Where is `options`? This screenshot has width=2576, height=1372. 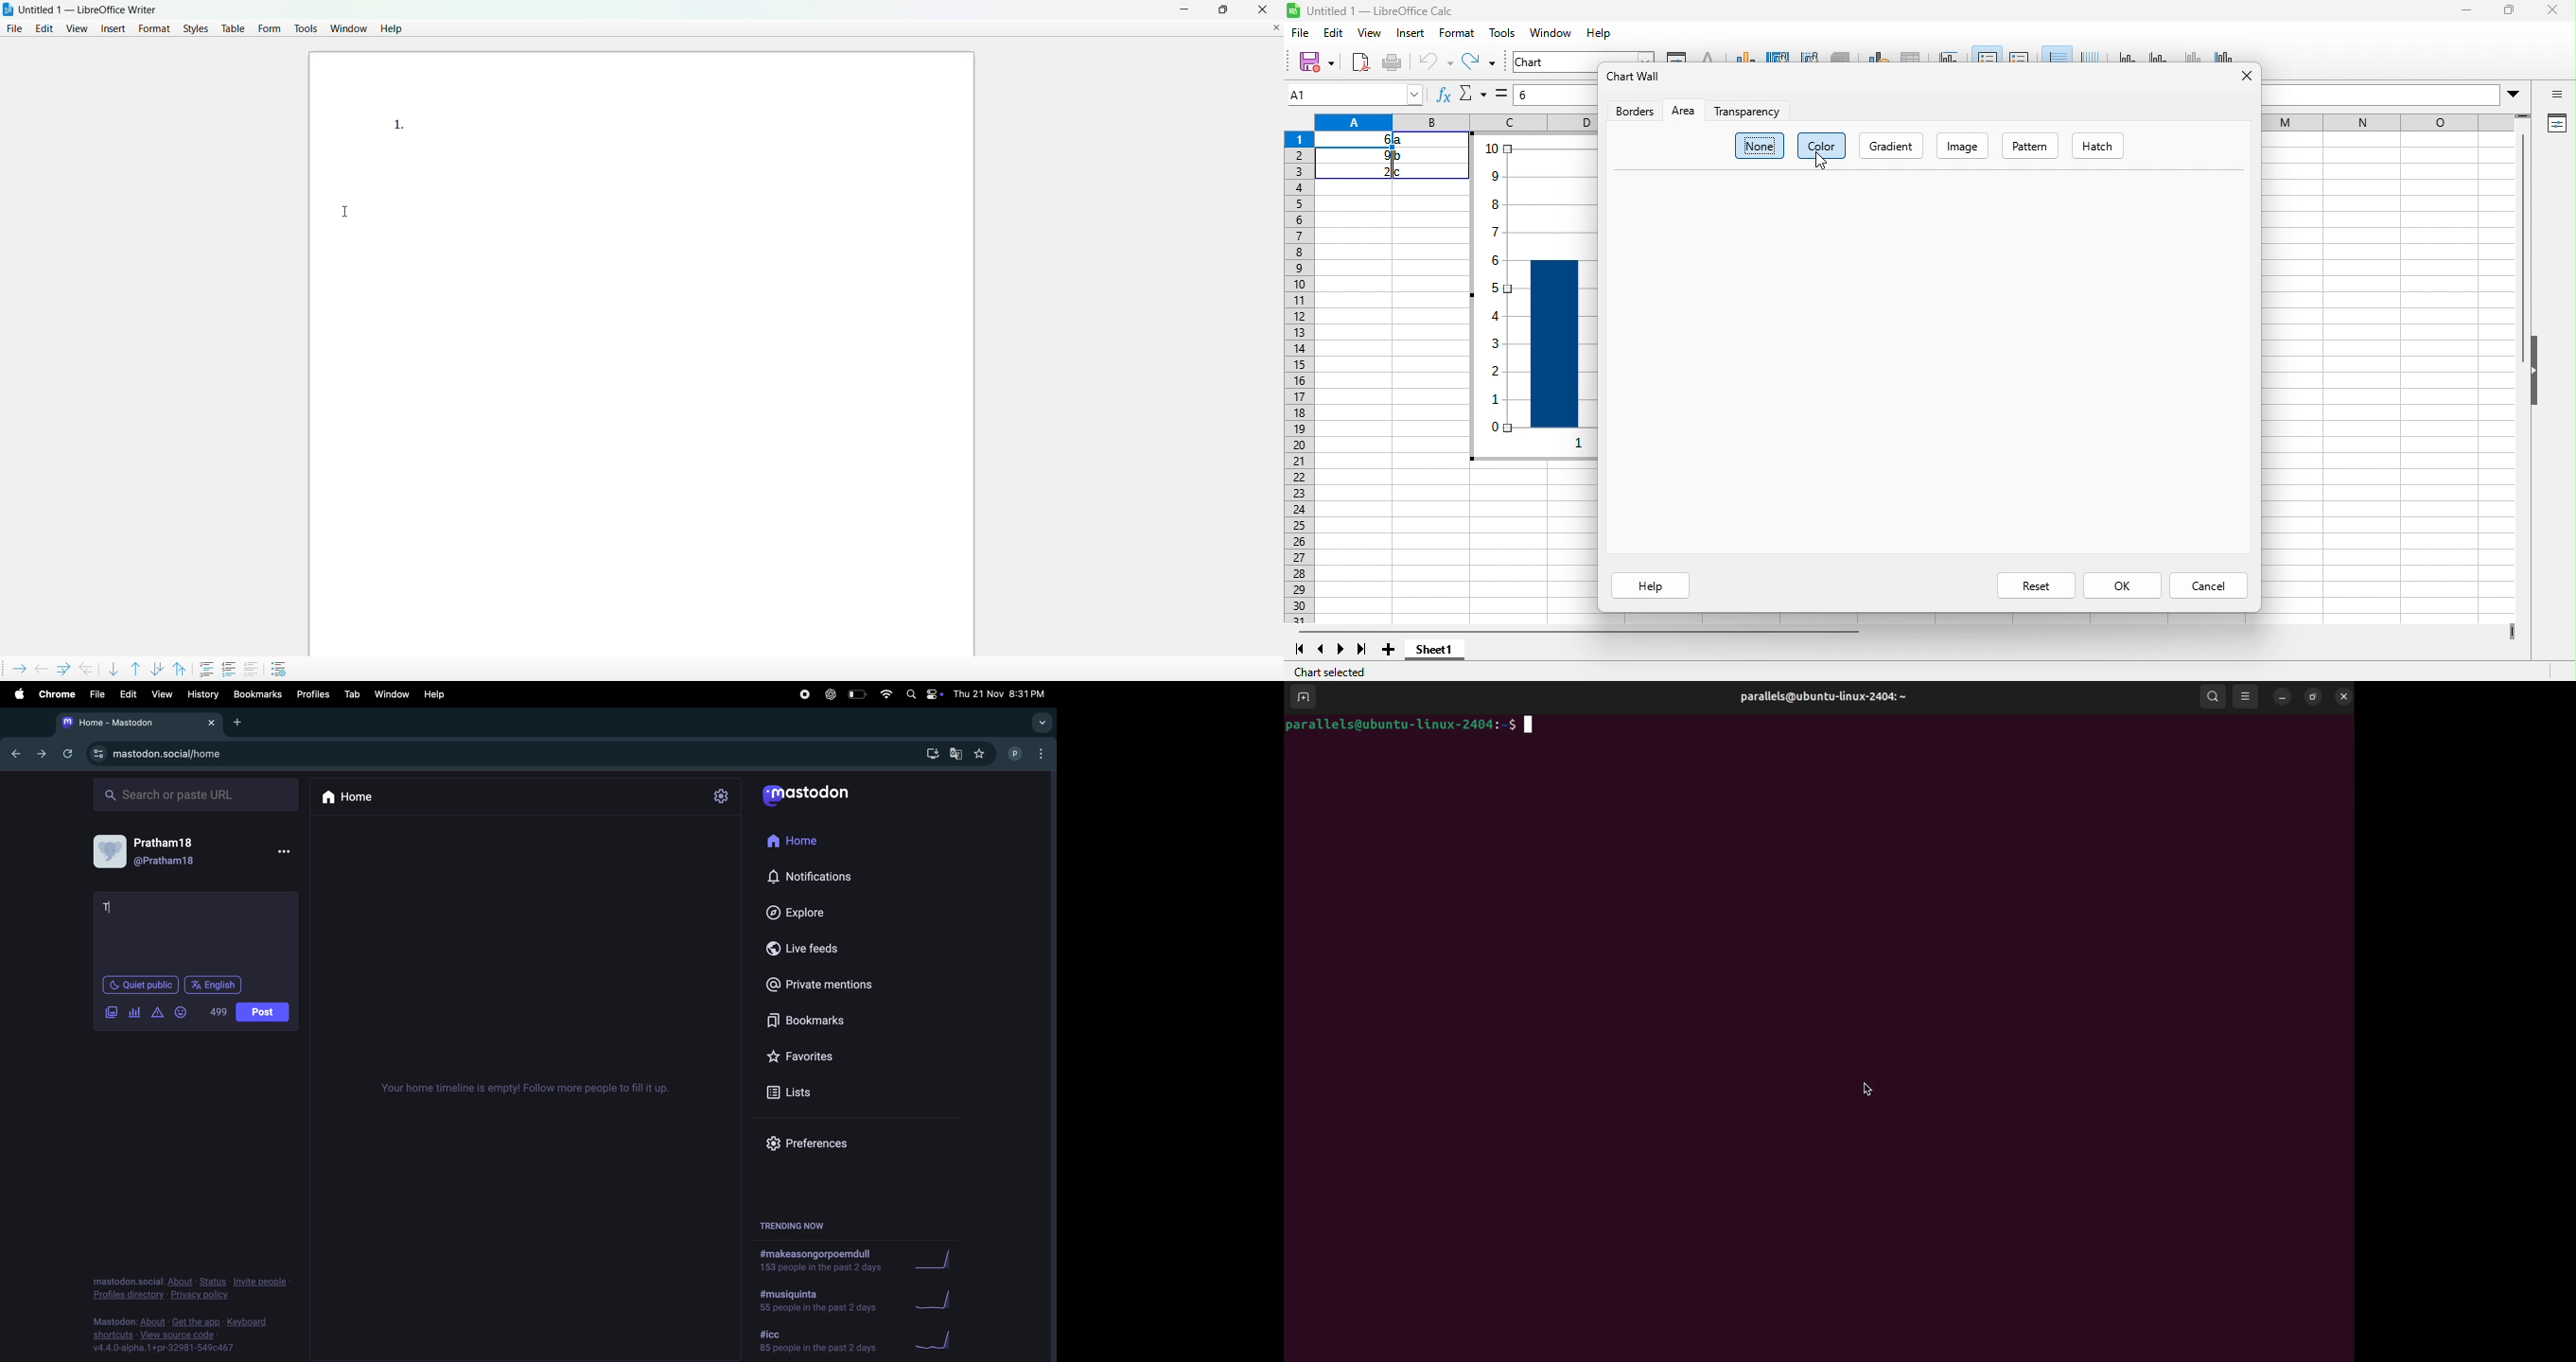
options is located at coordinates (1045, 754).